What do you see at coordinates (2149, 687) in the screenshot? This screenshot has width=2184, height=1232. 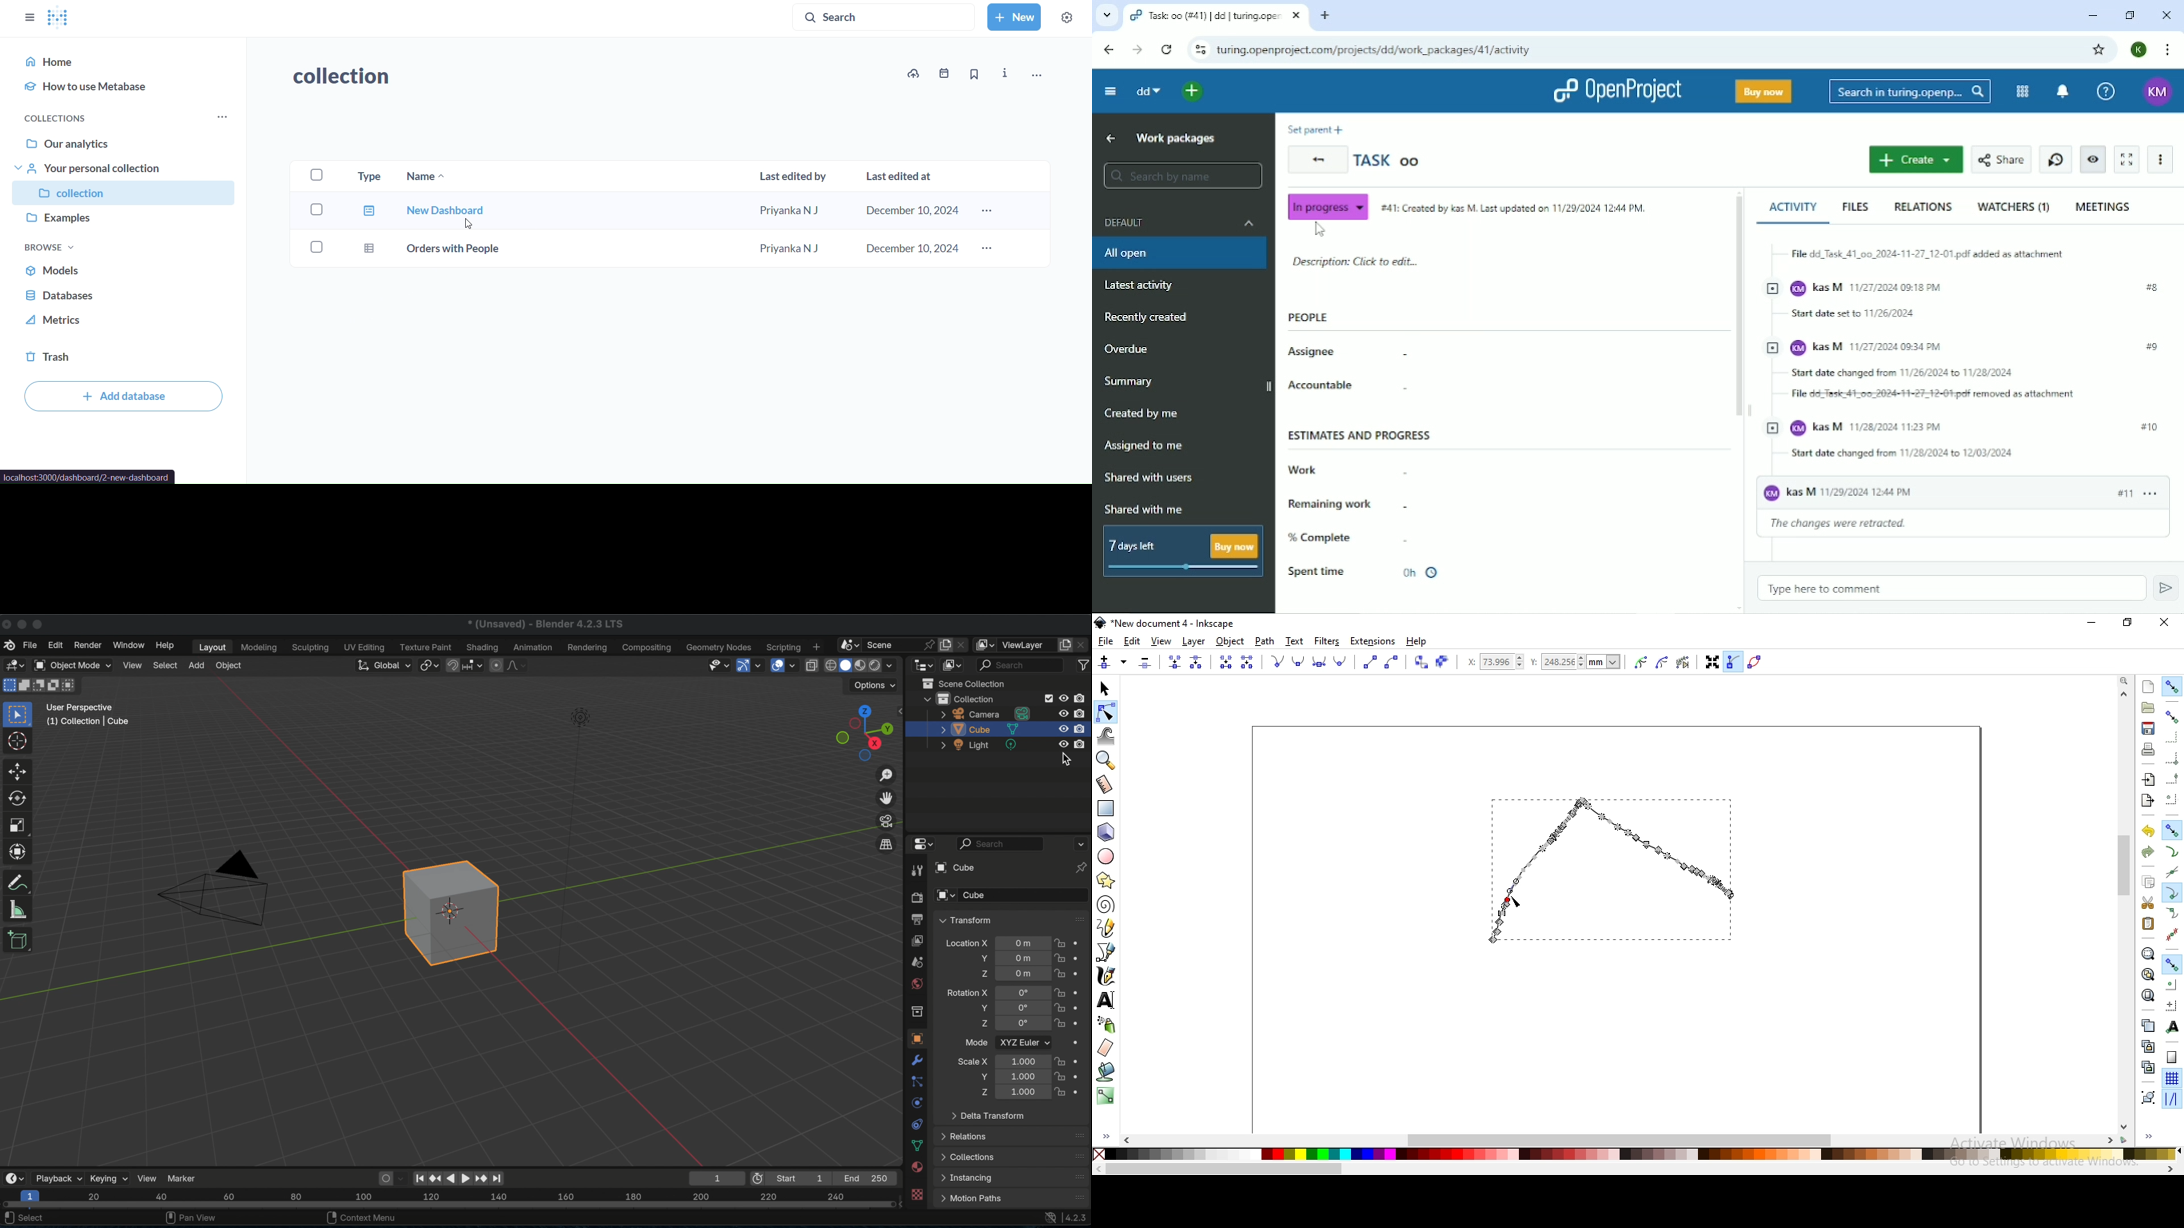 I see `create a document` at bounding box center [2149, 687].